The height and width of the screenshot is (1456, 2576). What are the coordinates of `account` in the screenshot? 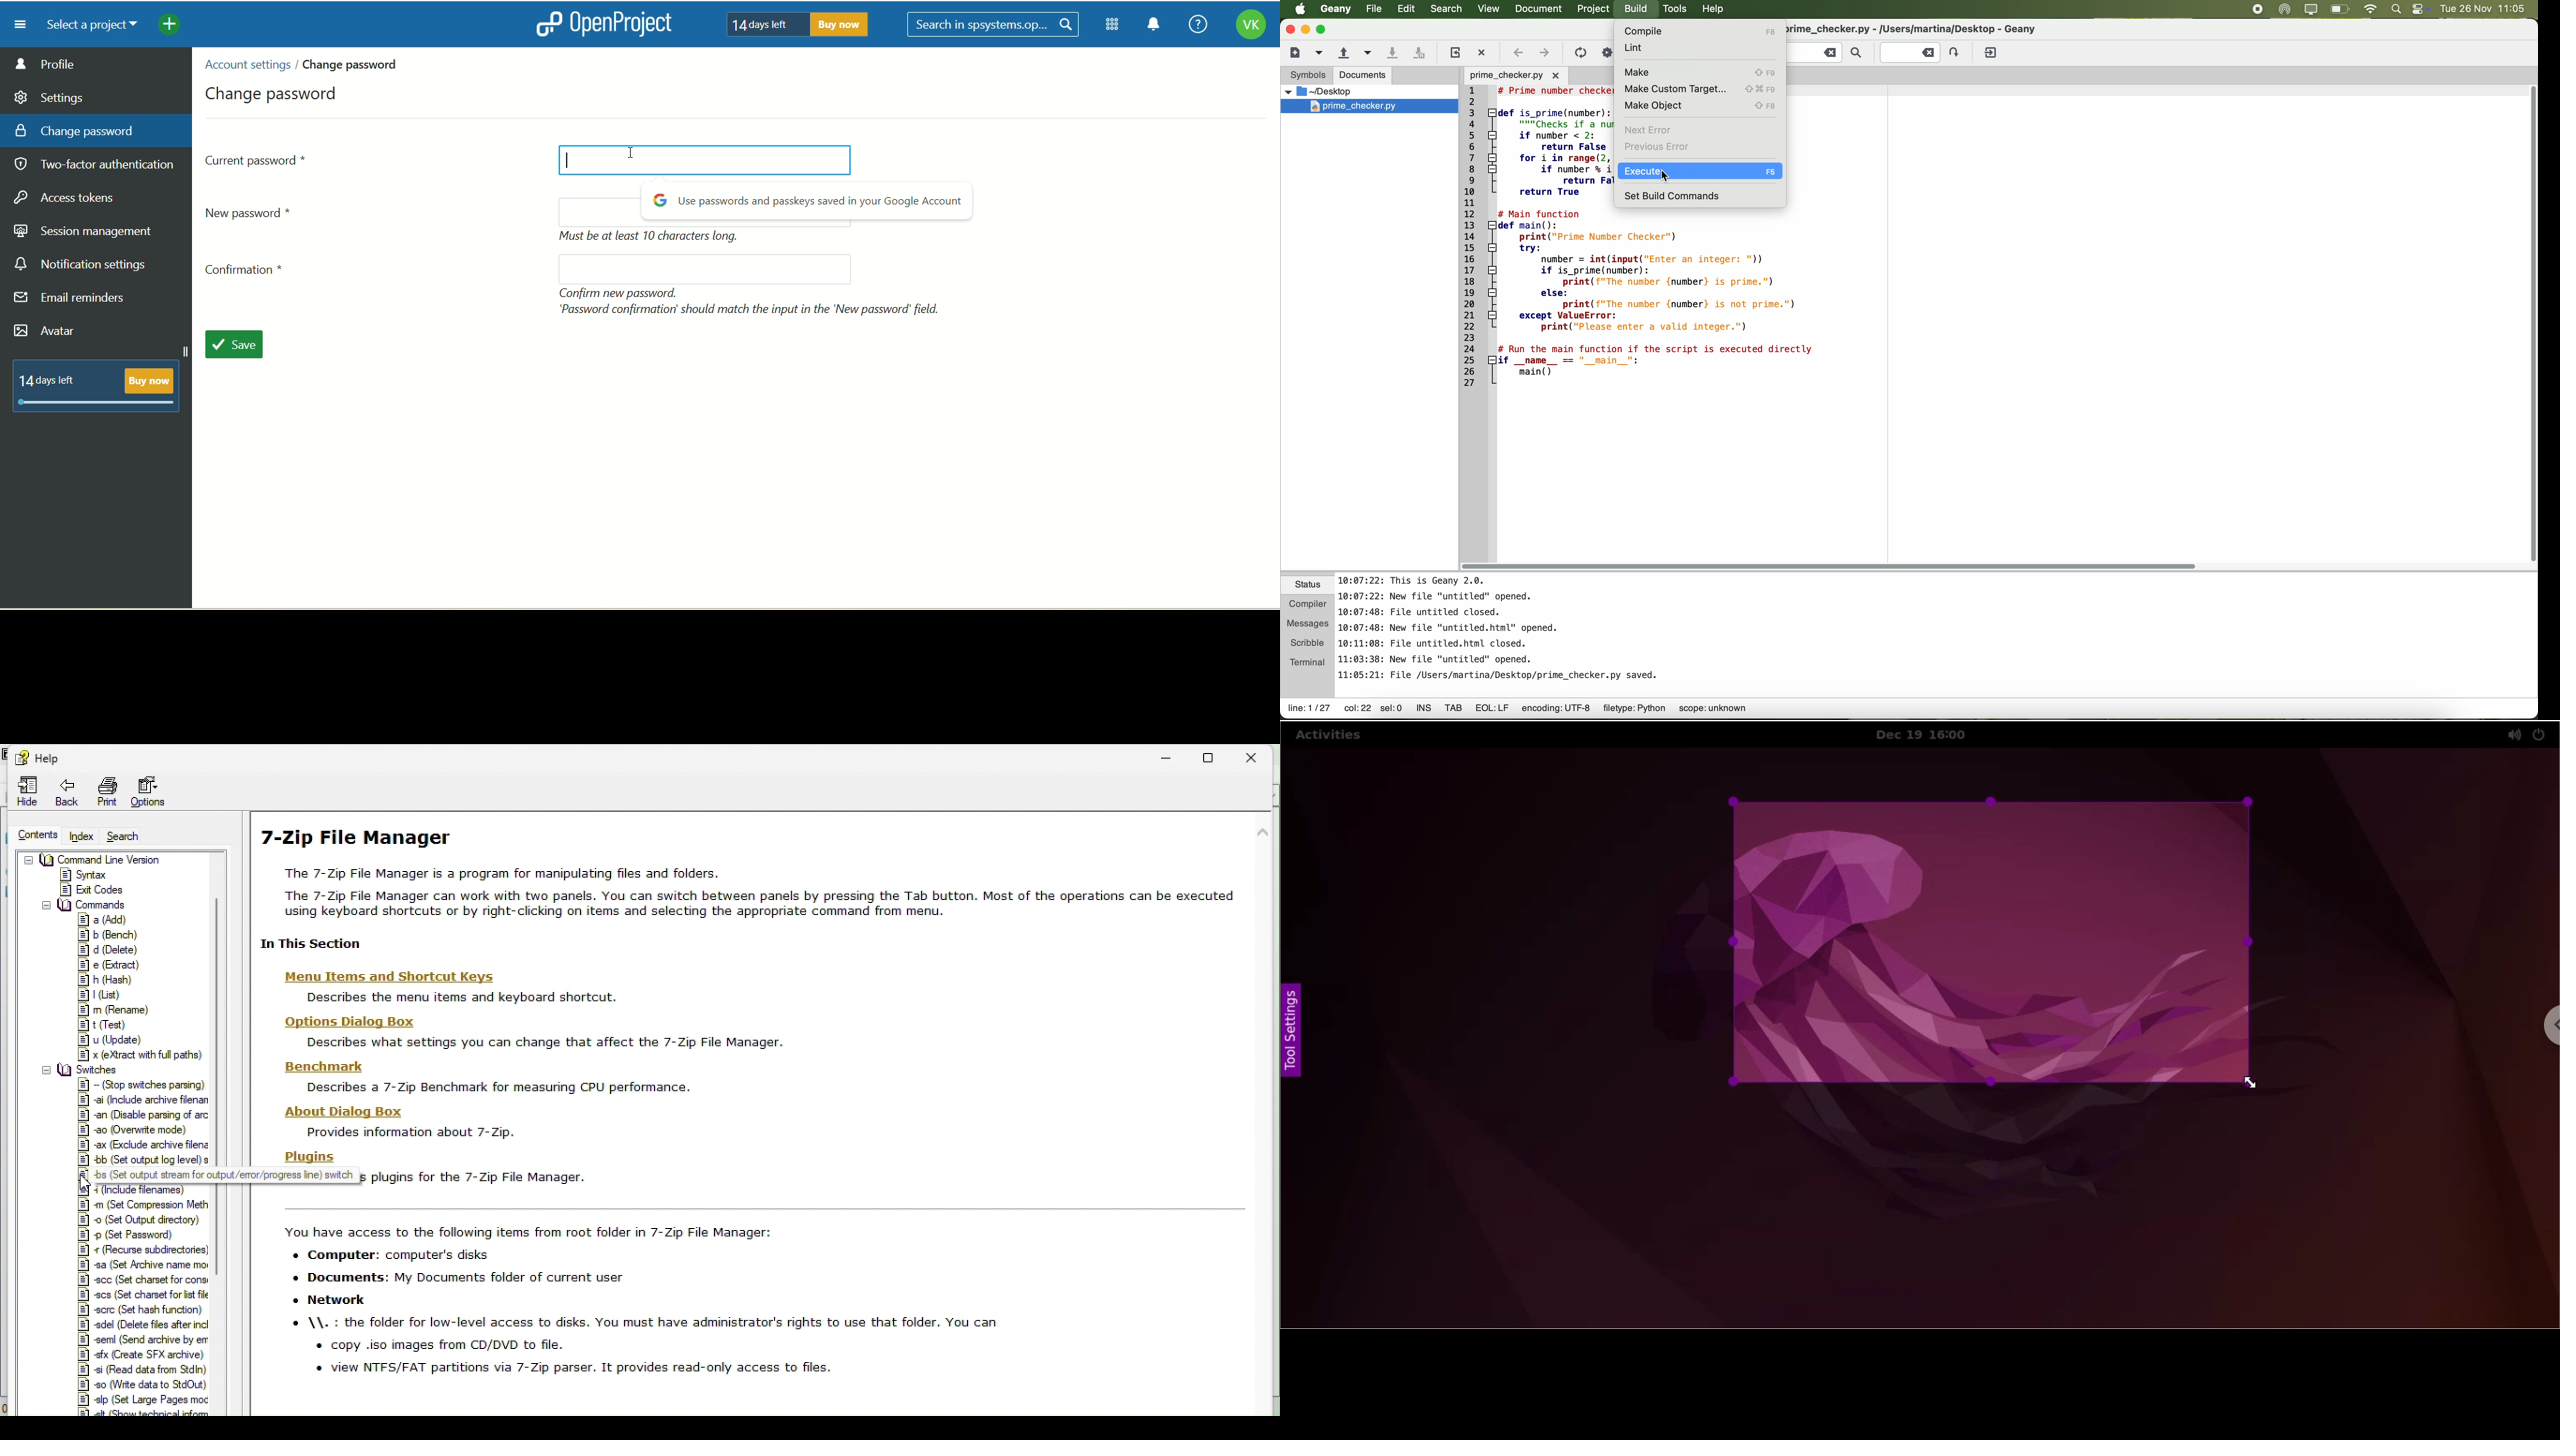 It's located at (1250, 27).